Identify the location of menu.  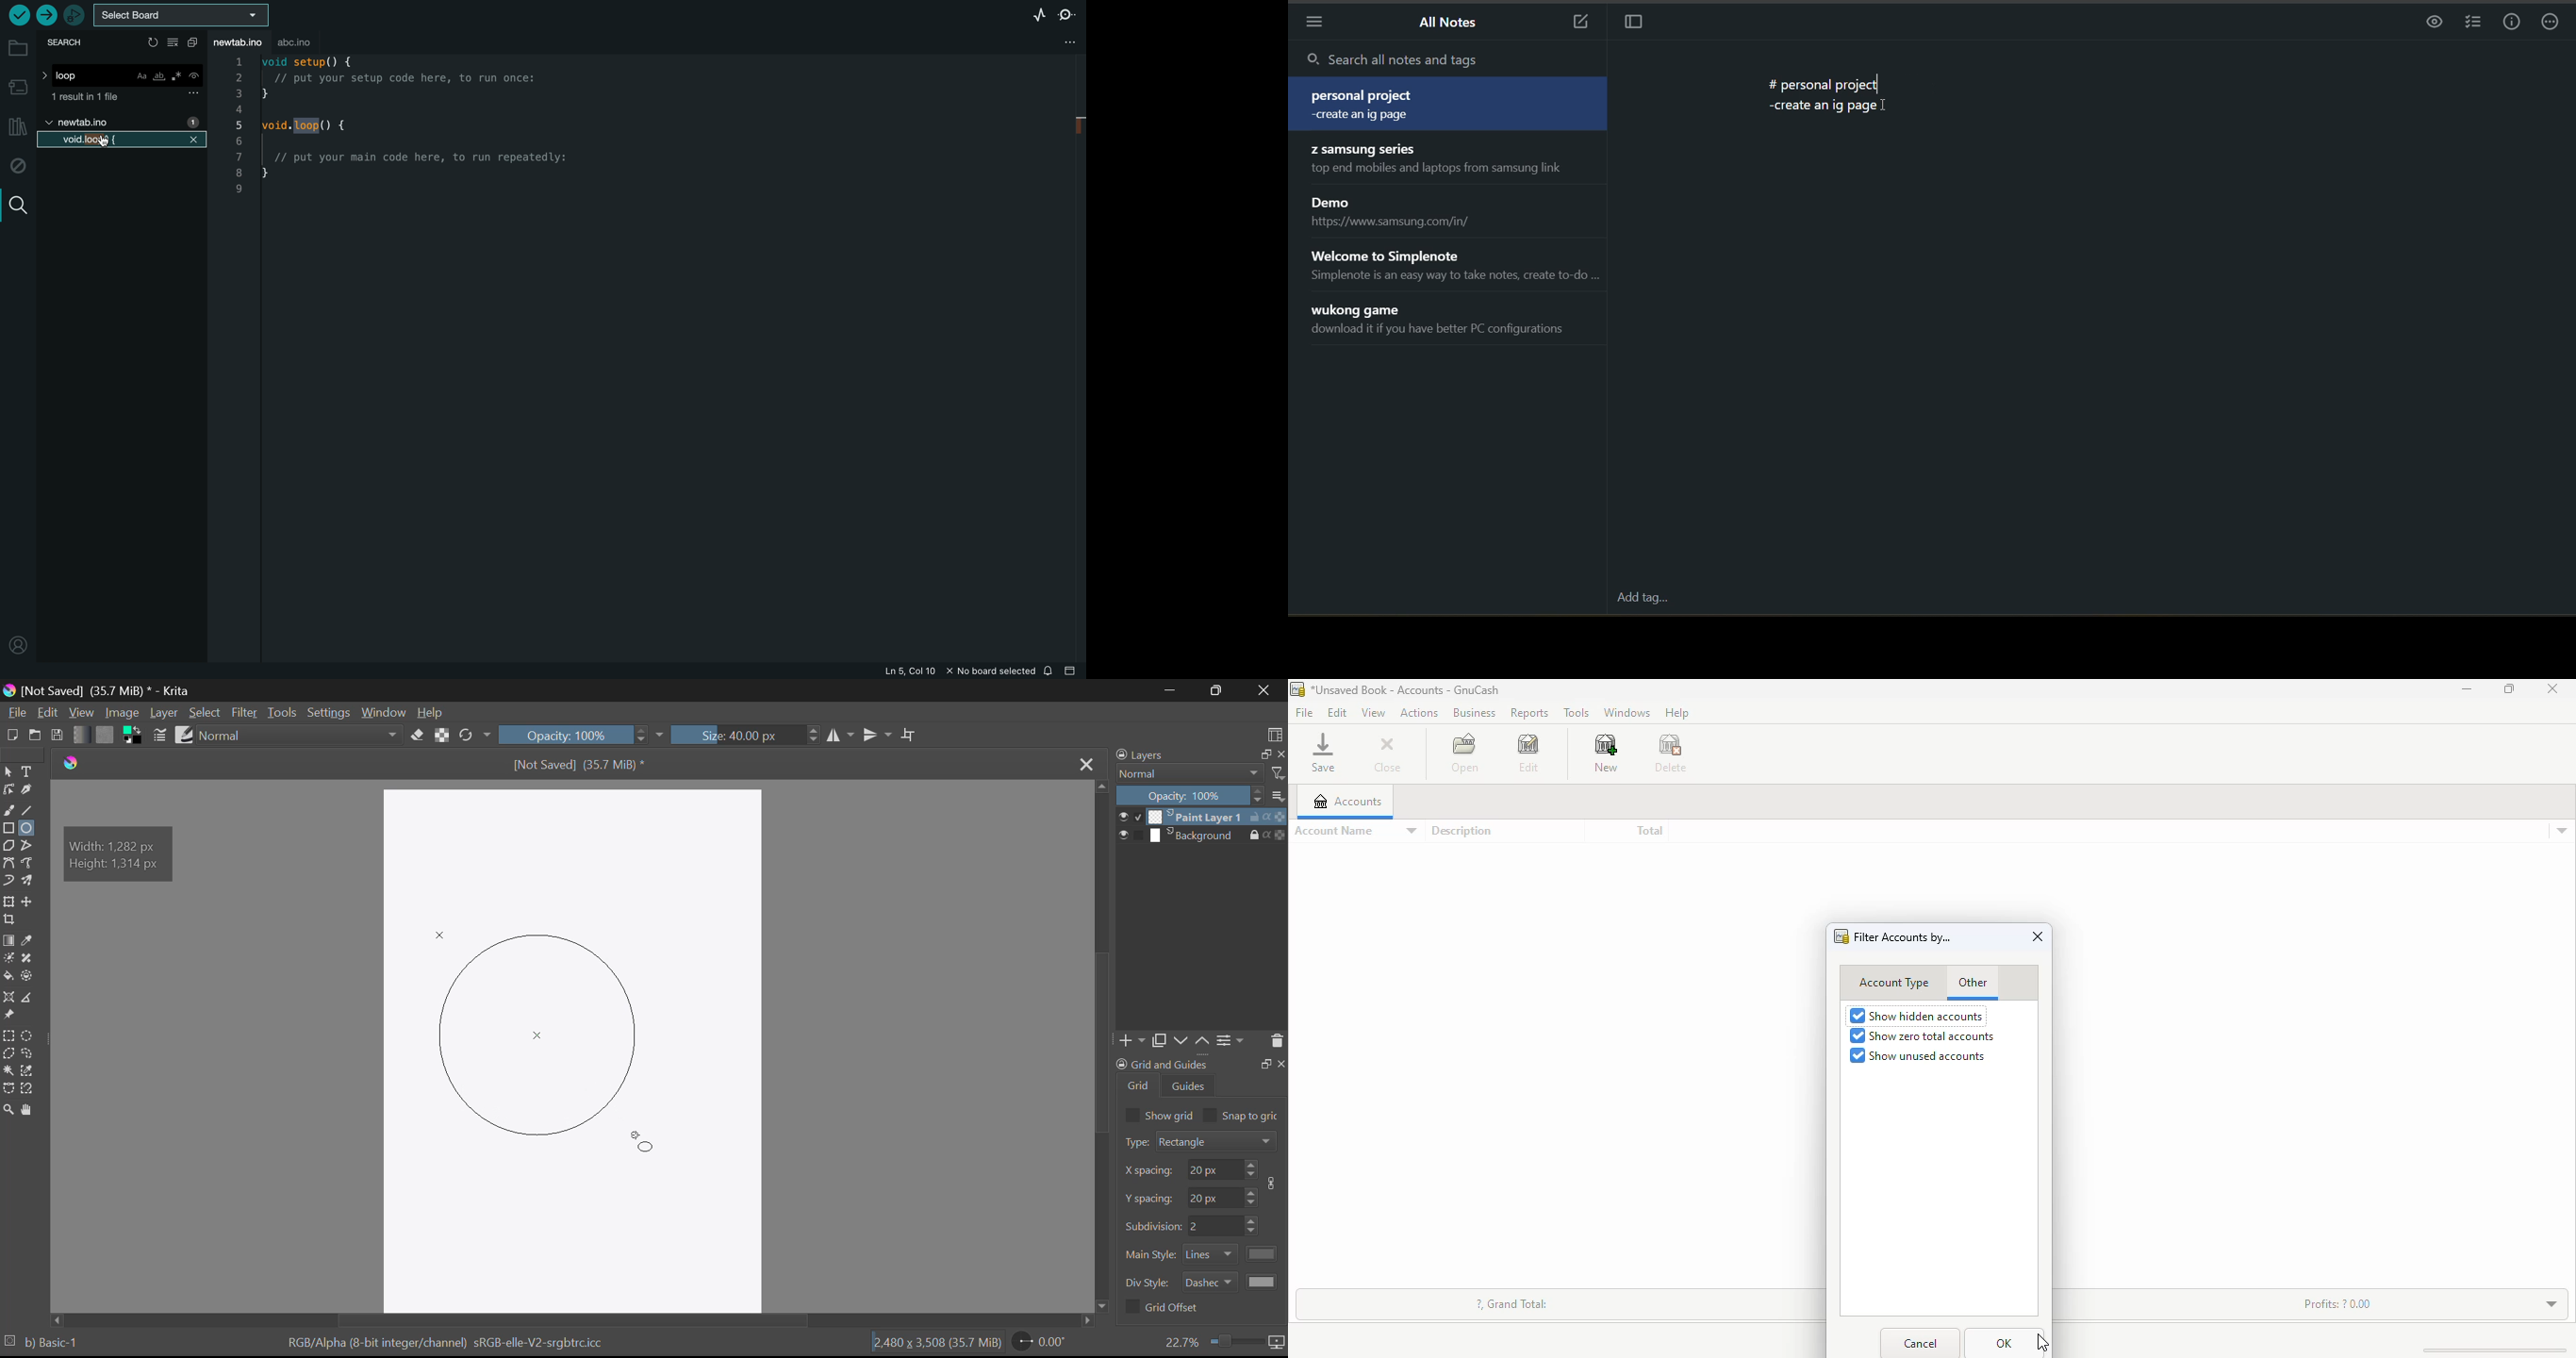
(1312, 23).